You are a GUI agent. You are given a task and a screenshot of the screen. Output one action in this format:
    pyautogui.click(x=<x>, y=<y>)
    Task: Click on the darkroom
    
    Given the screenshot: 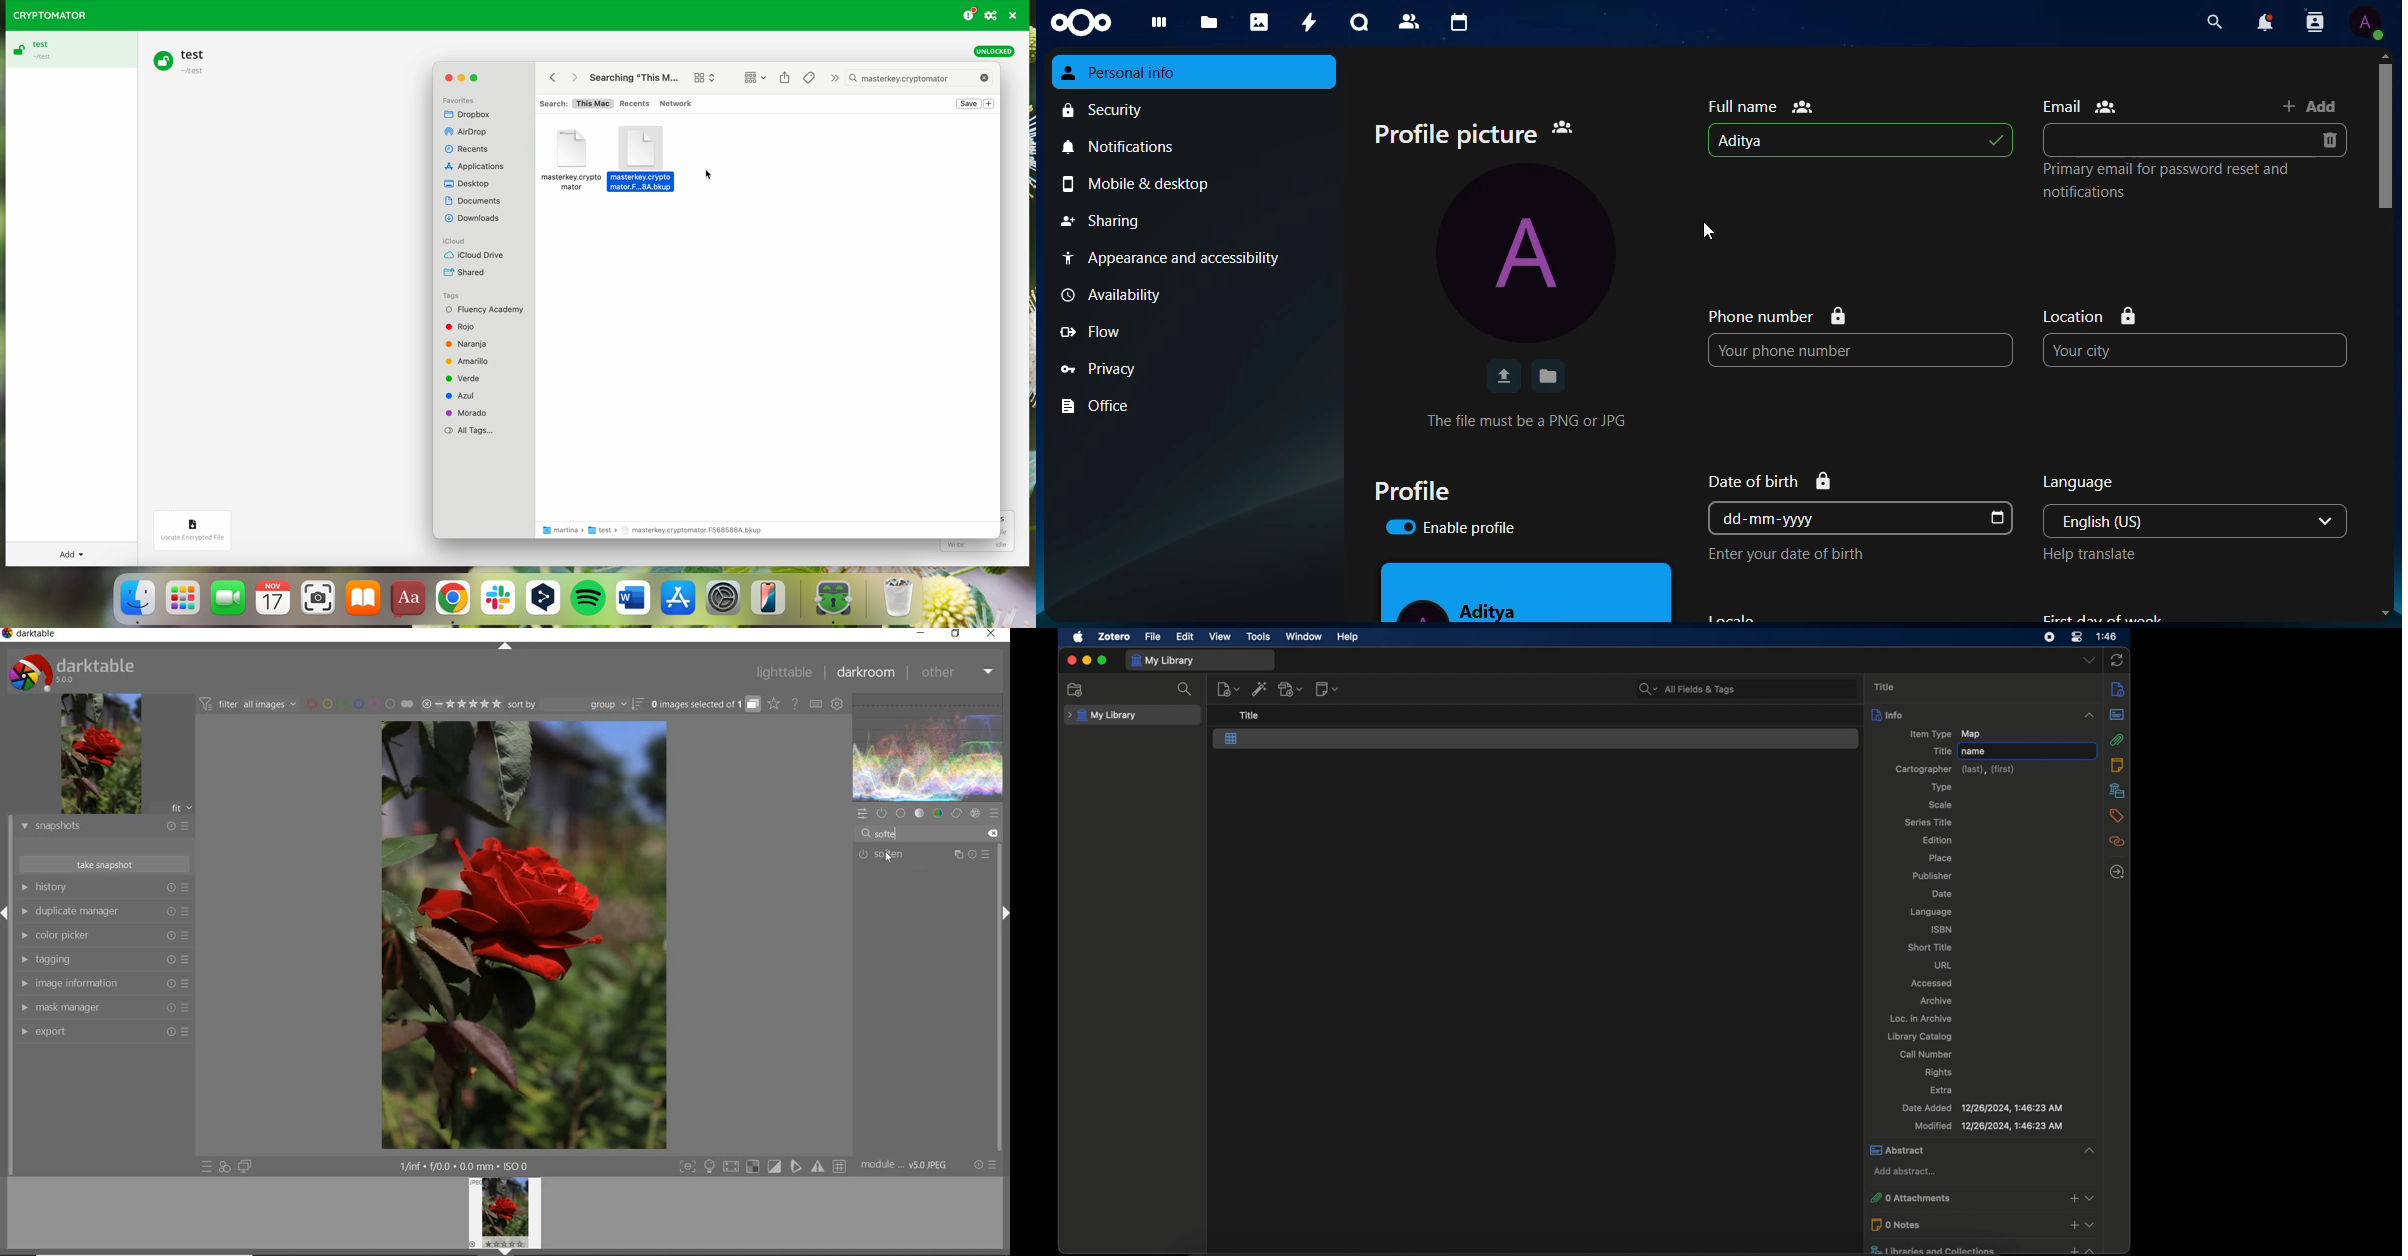 What is the action you would take?
    pyautogui.click(x=866, y=674)
    